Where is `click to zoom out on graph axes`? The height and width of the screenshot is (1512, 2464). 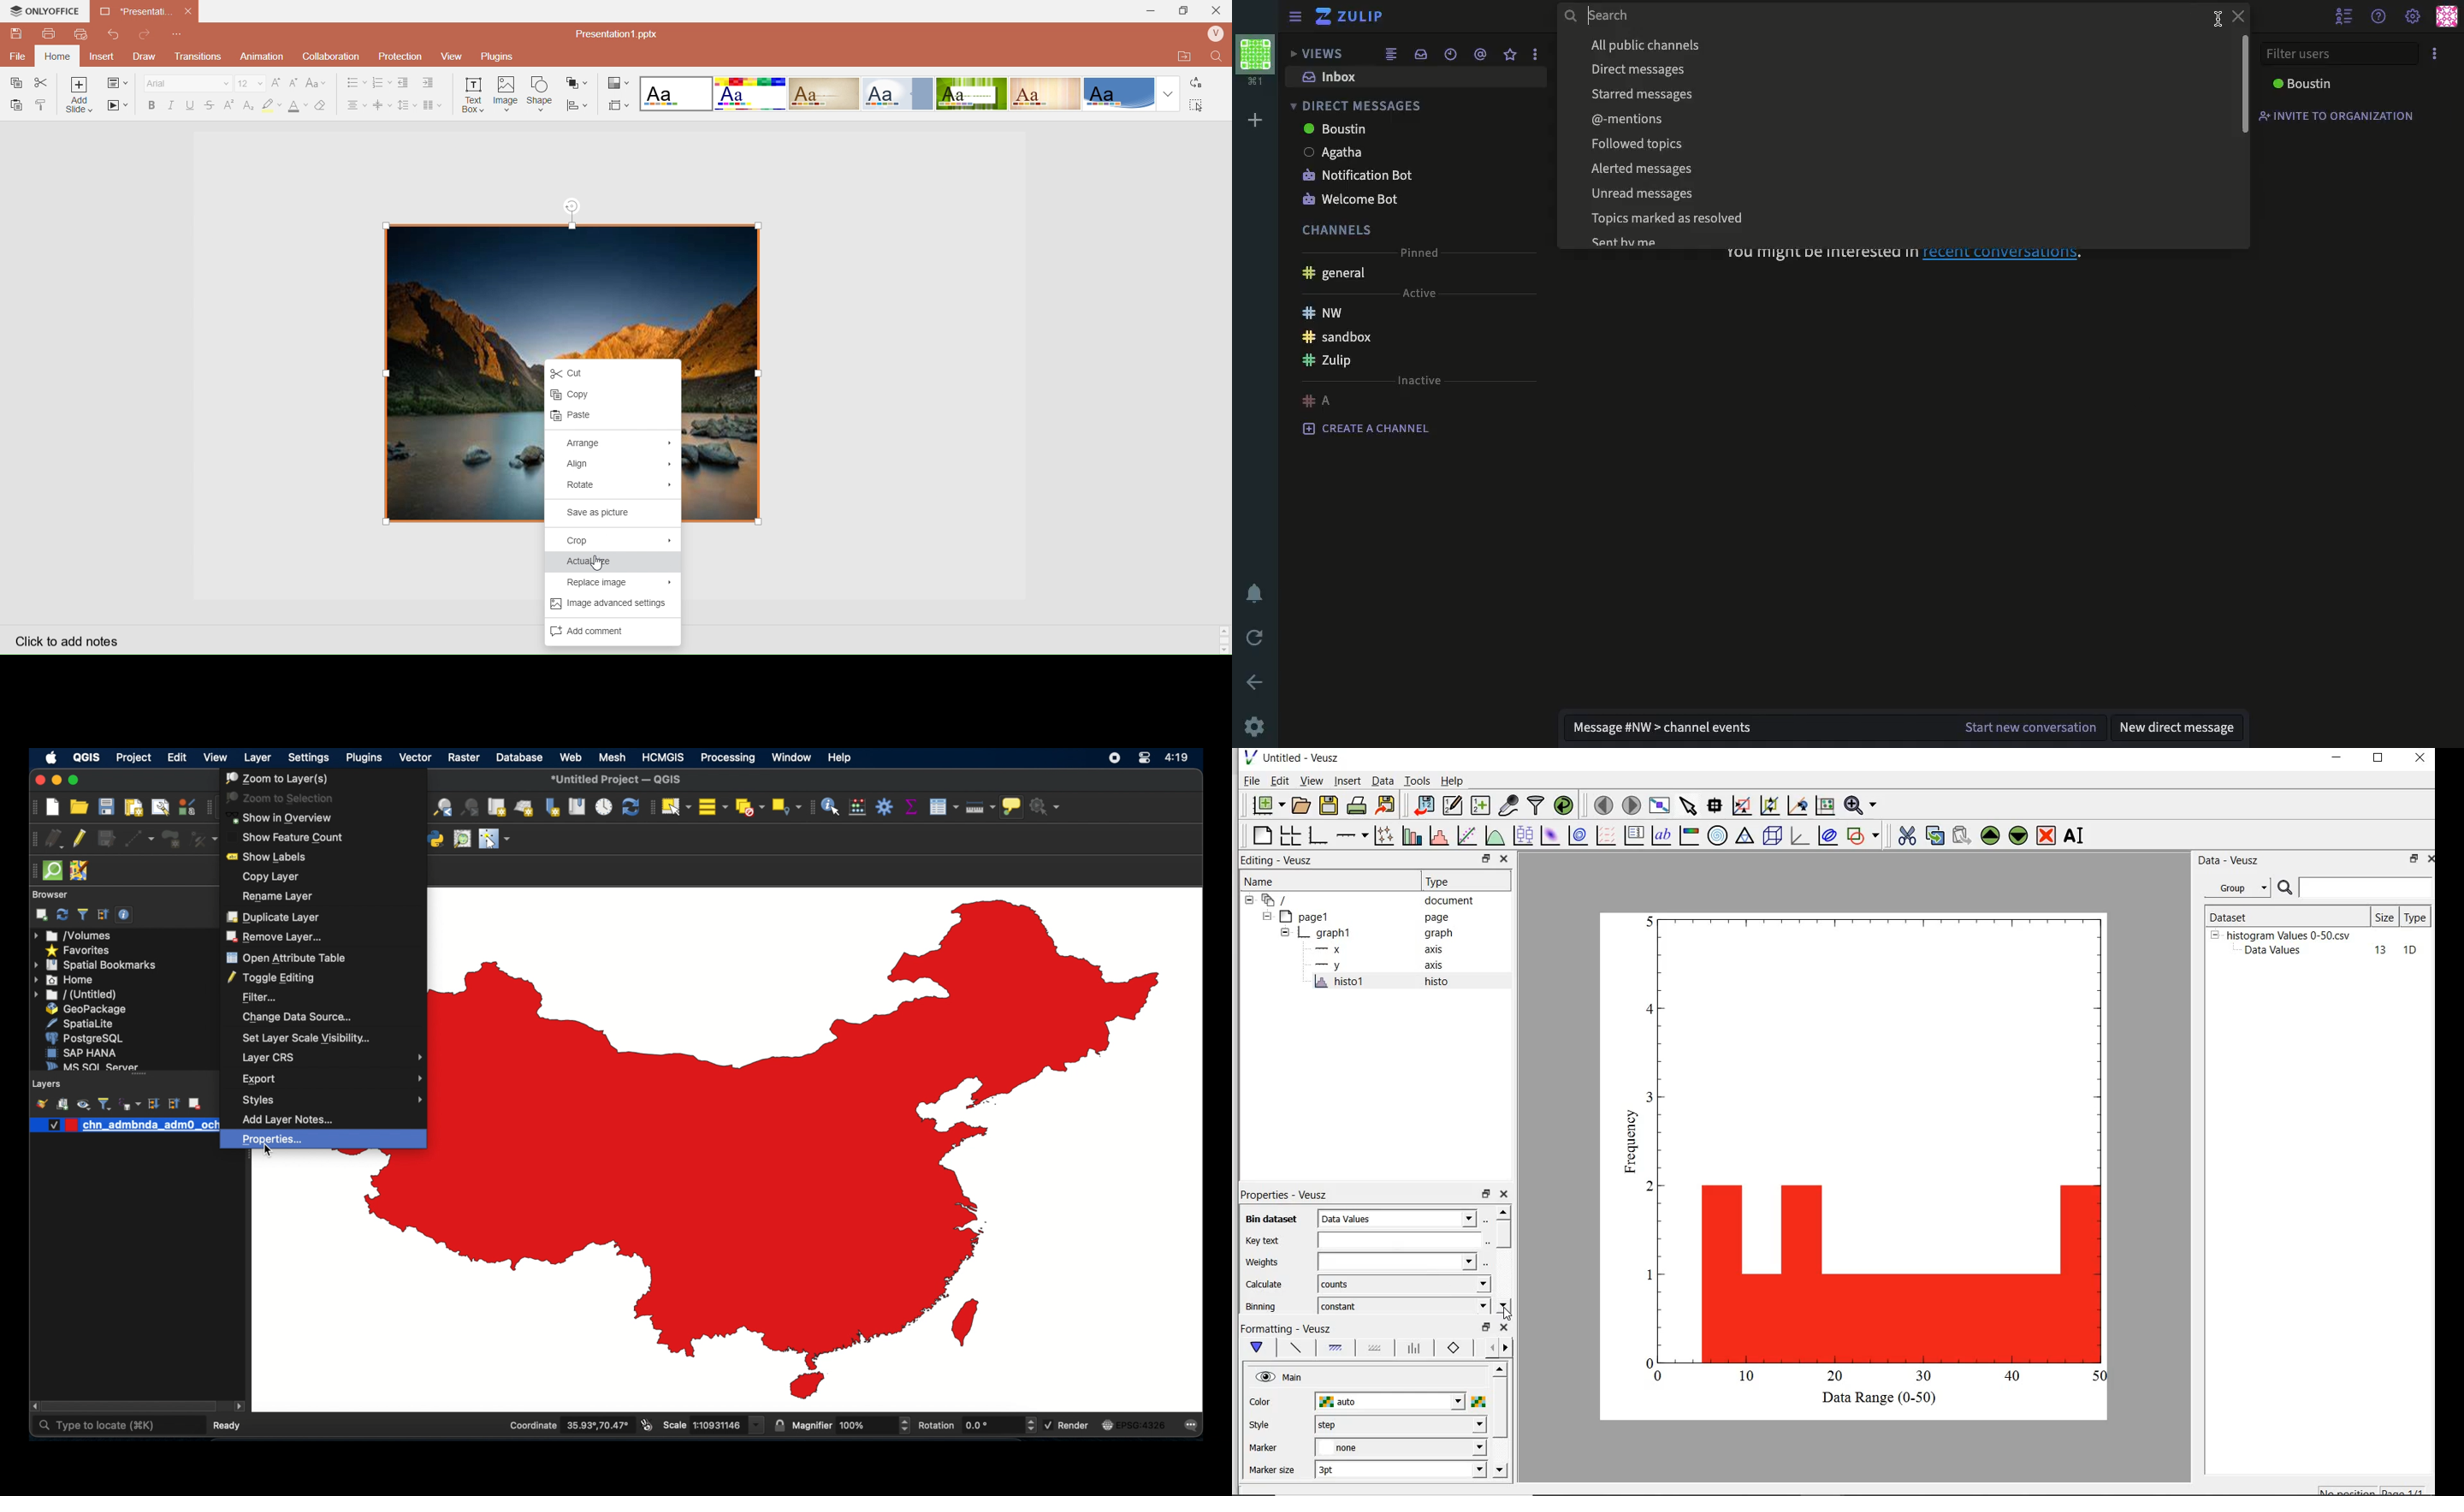 click to zoom out on graph axes is located at coordinates (1797, 805).